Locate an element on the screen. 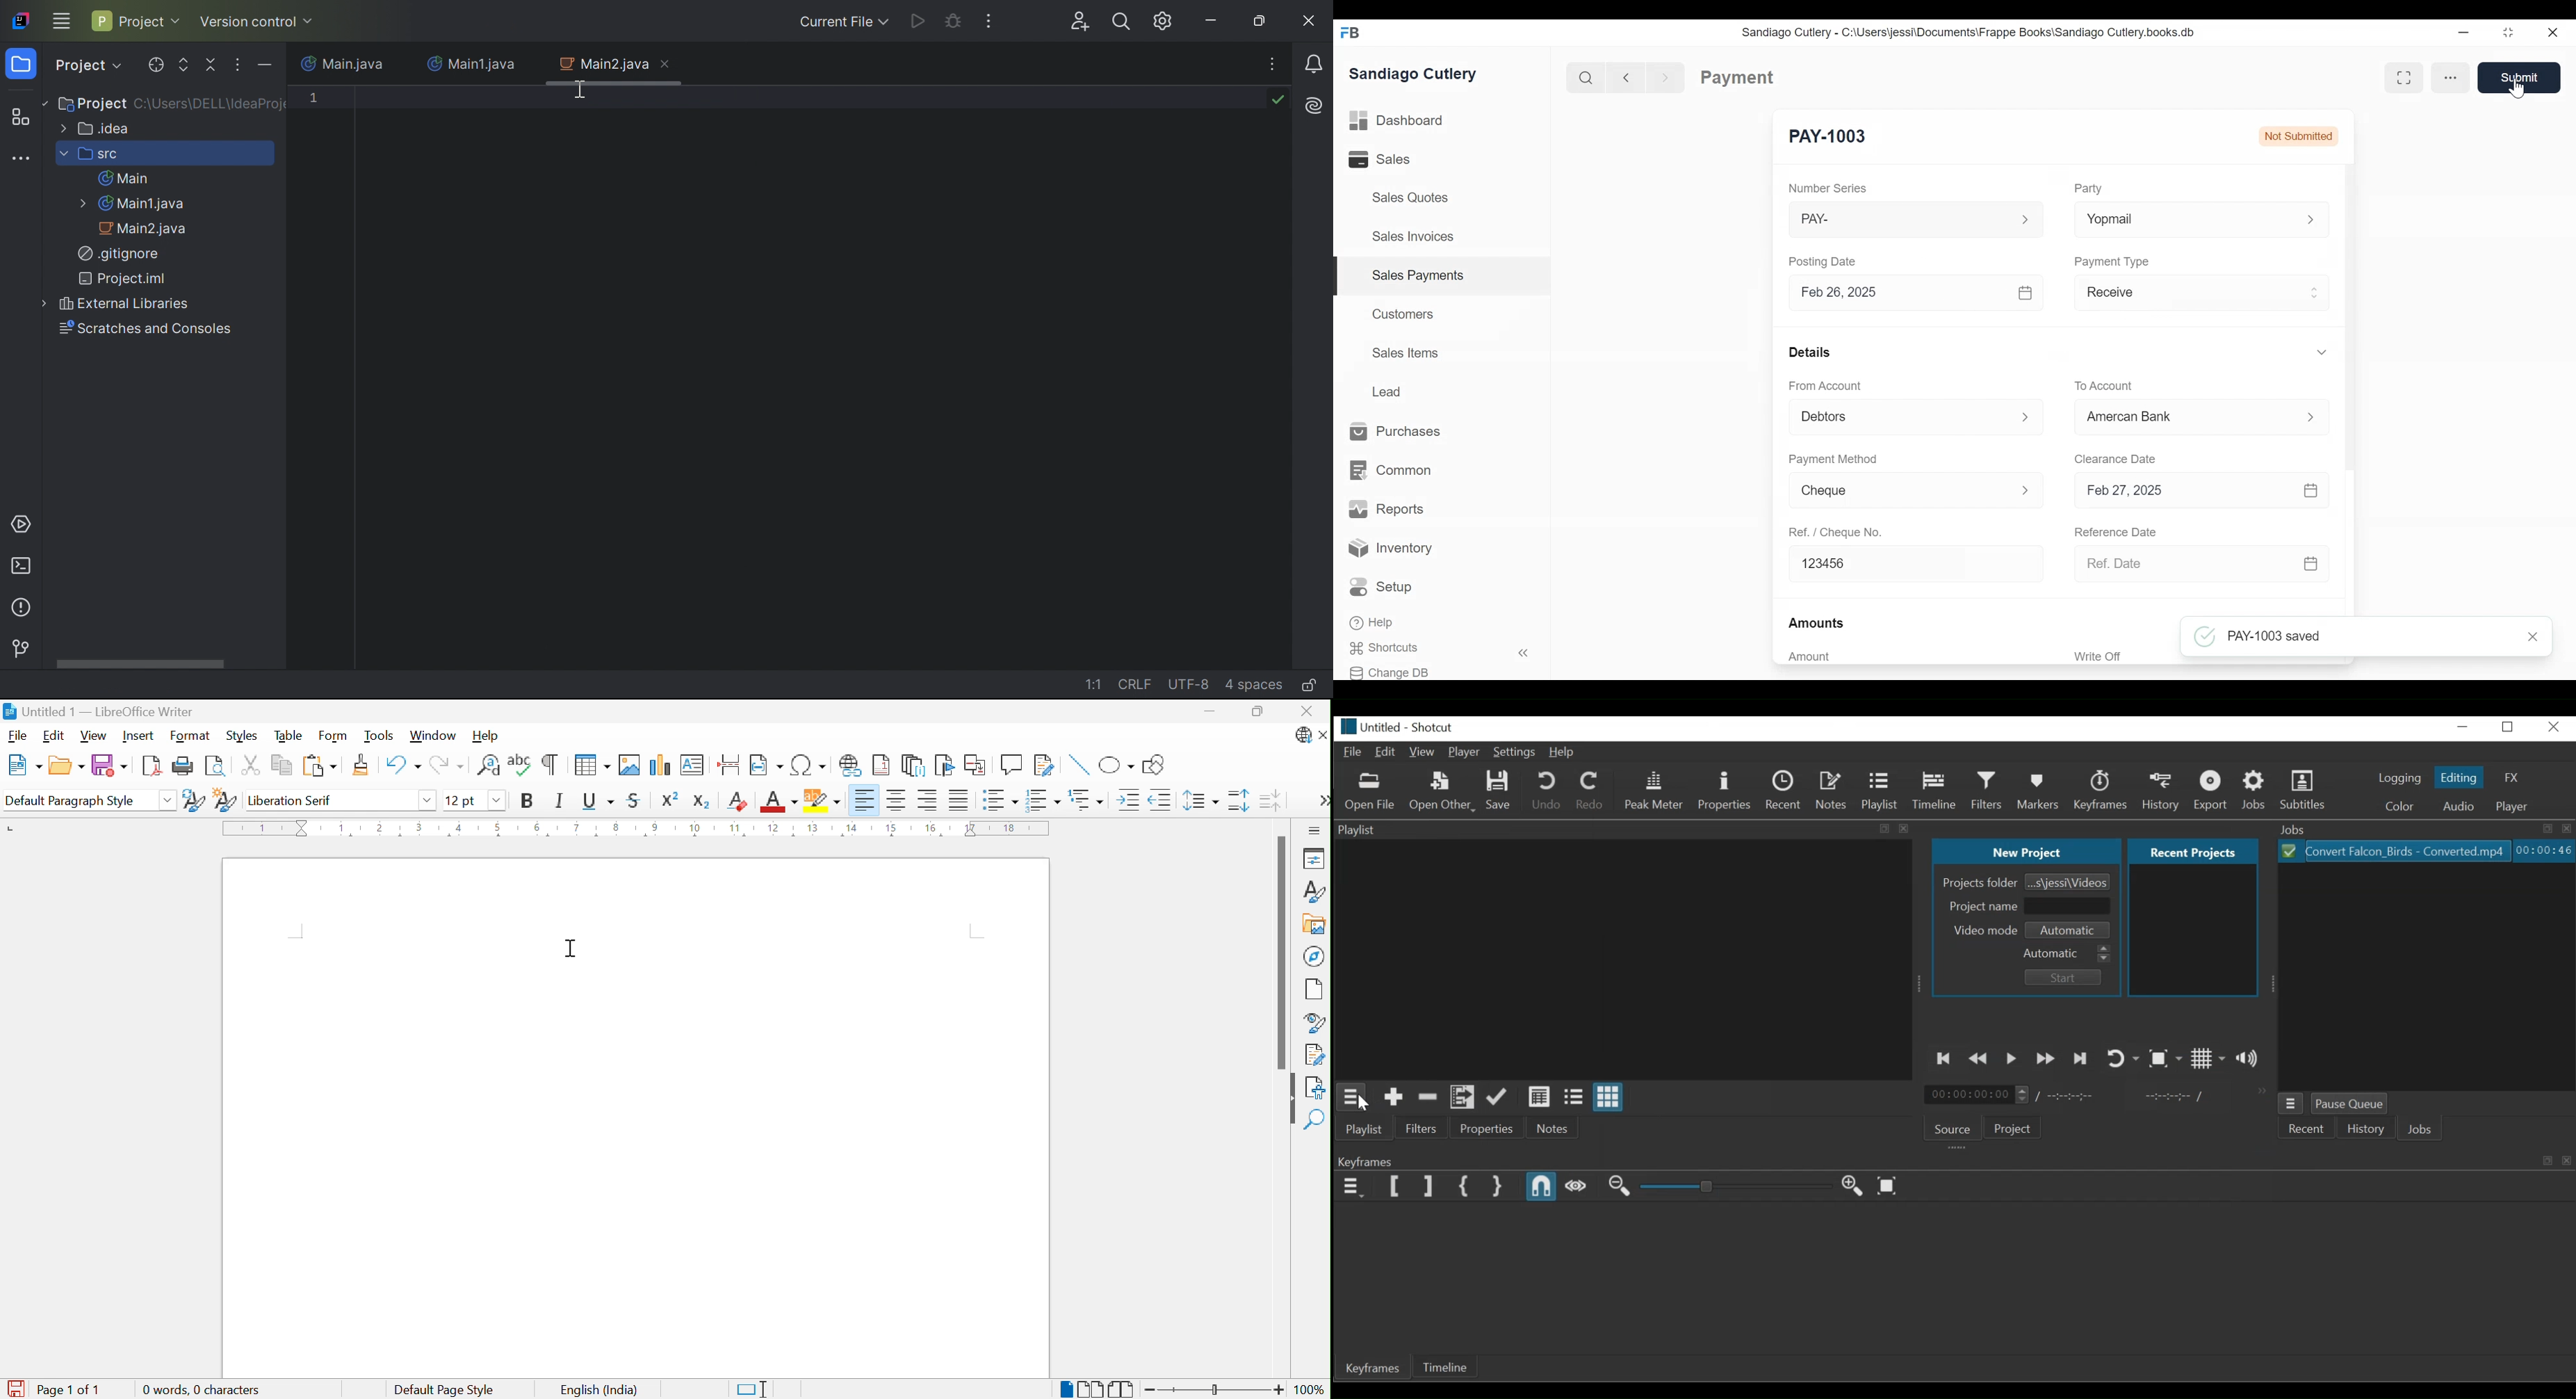 This screenshot has width=2576, height=1400. Insert line is located at coordinates (1079, 767).